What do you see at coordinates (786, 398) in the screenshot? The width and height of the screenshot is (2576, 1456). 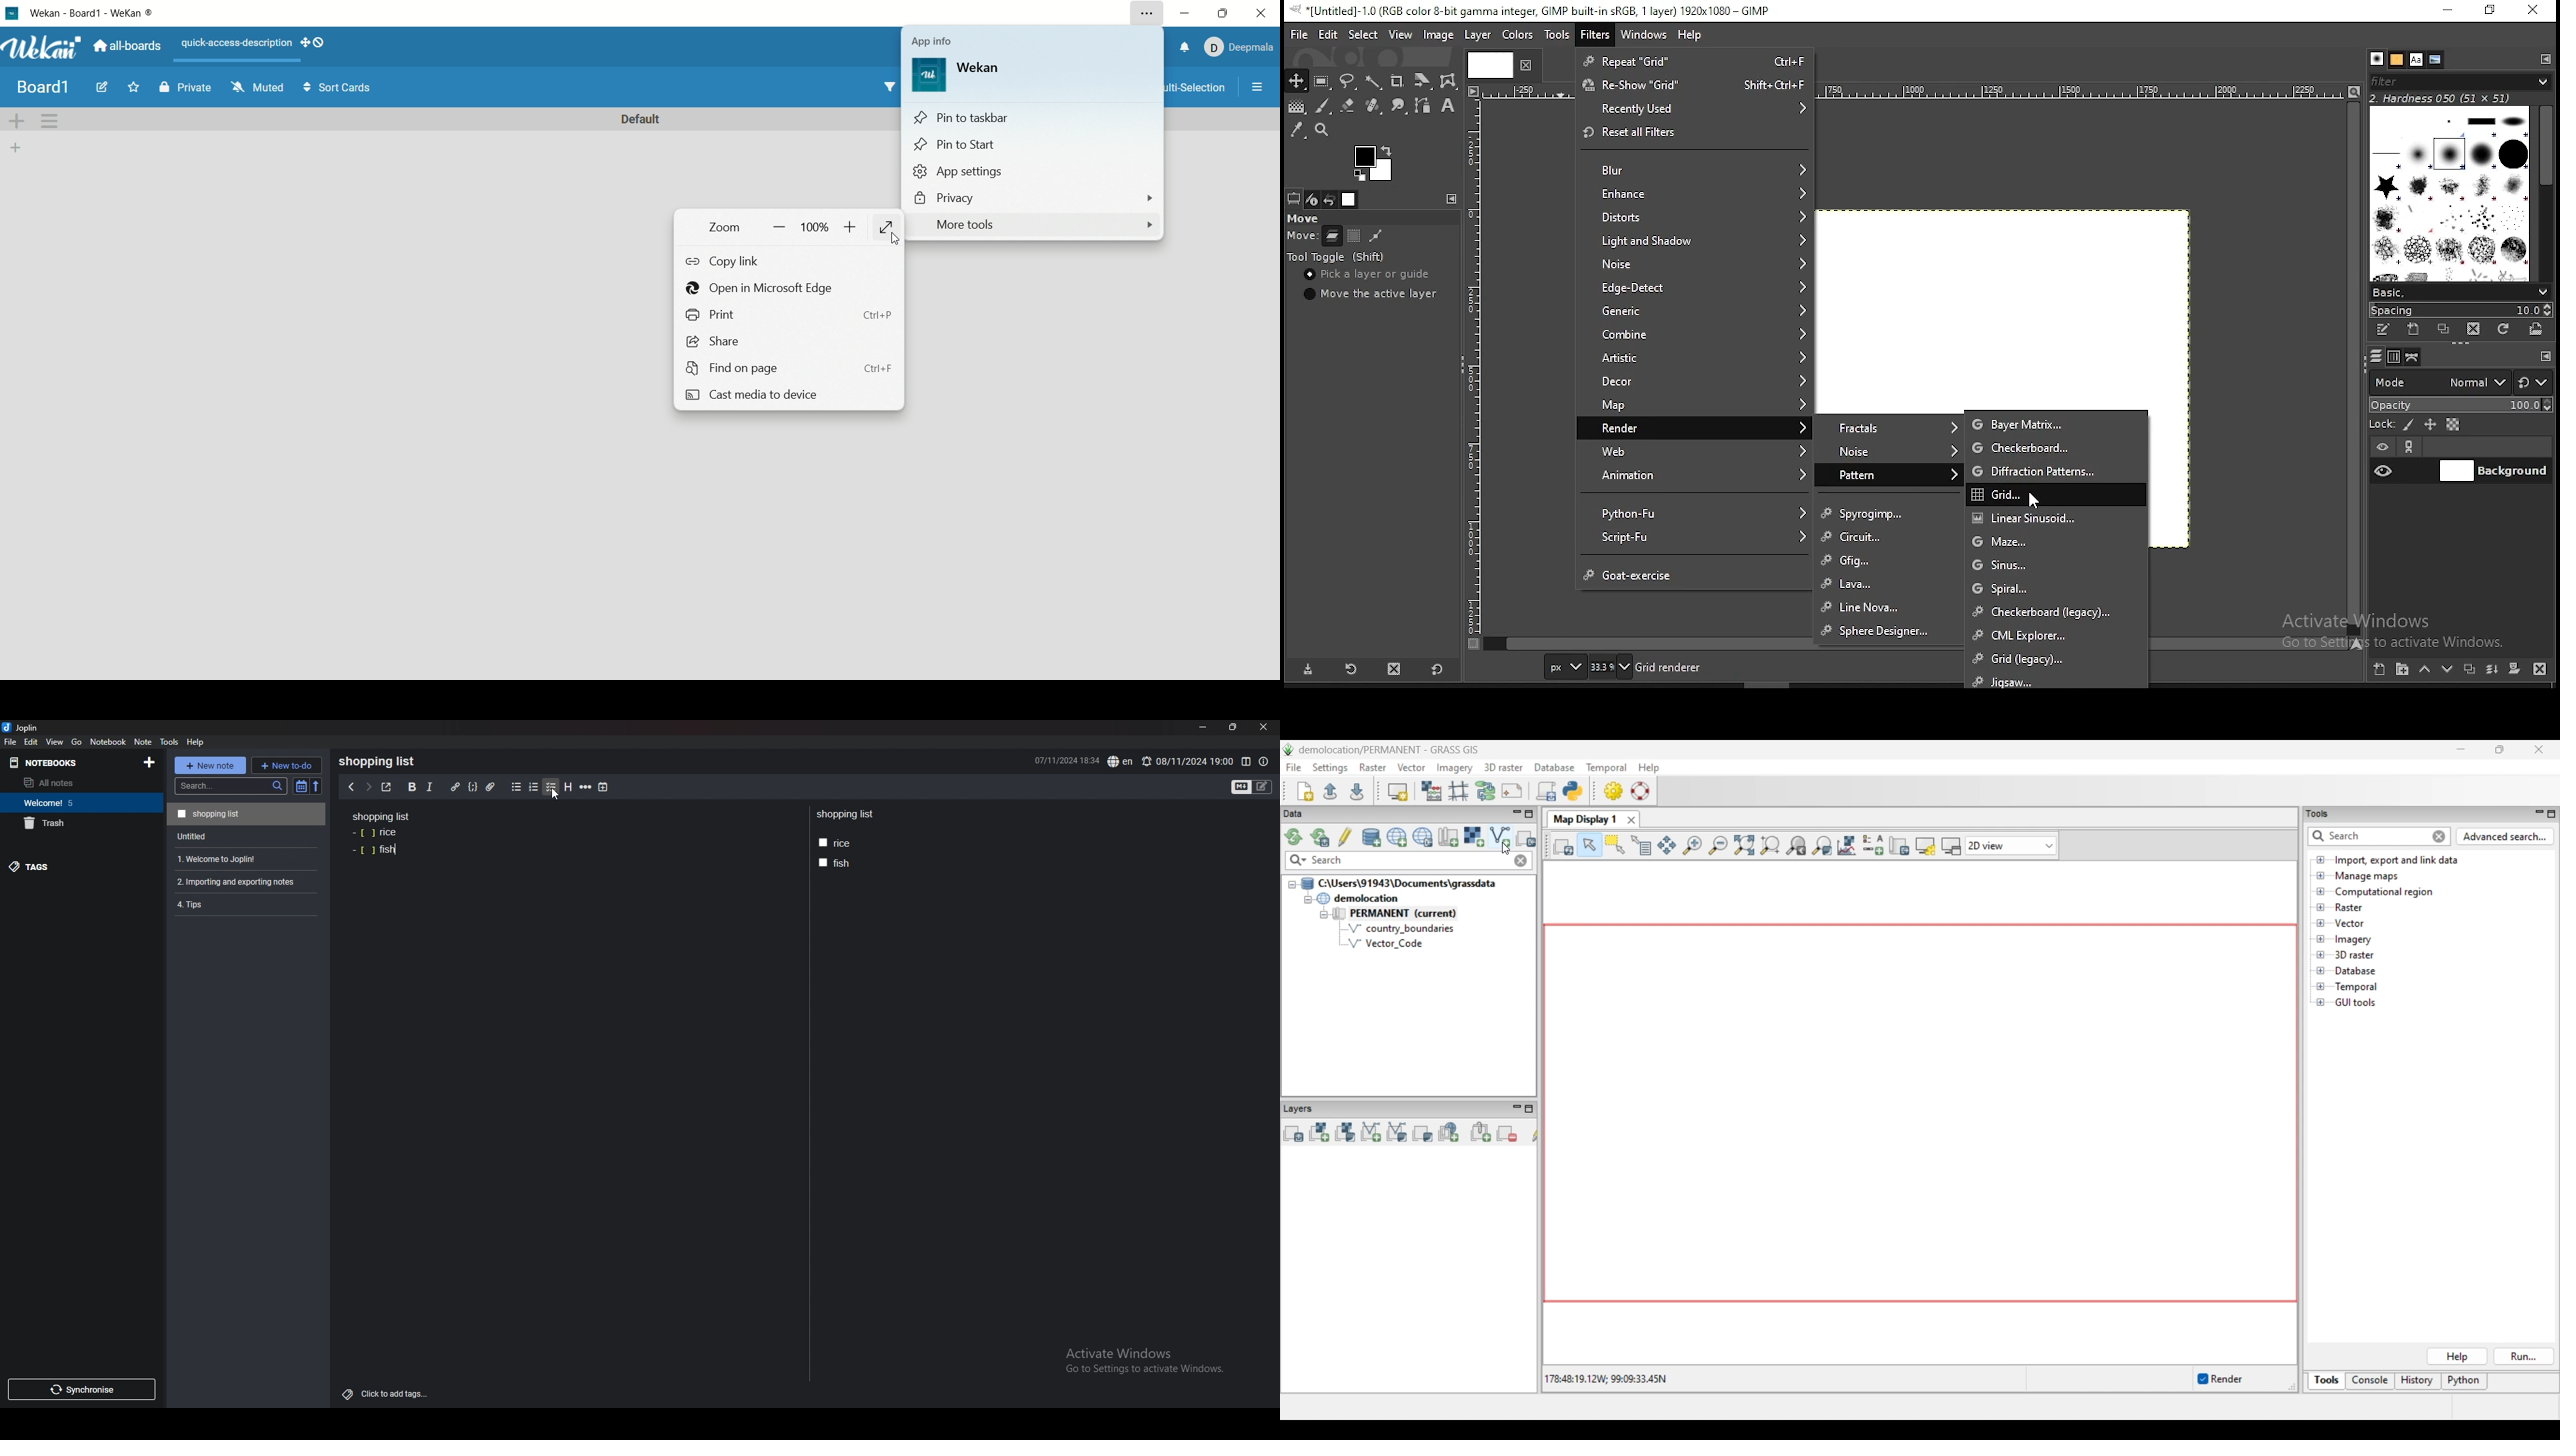 I see `cast media to device` at bounding box center [786, 398].